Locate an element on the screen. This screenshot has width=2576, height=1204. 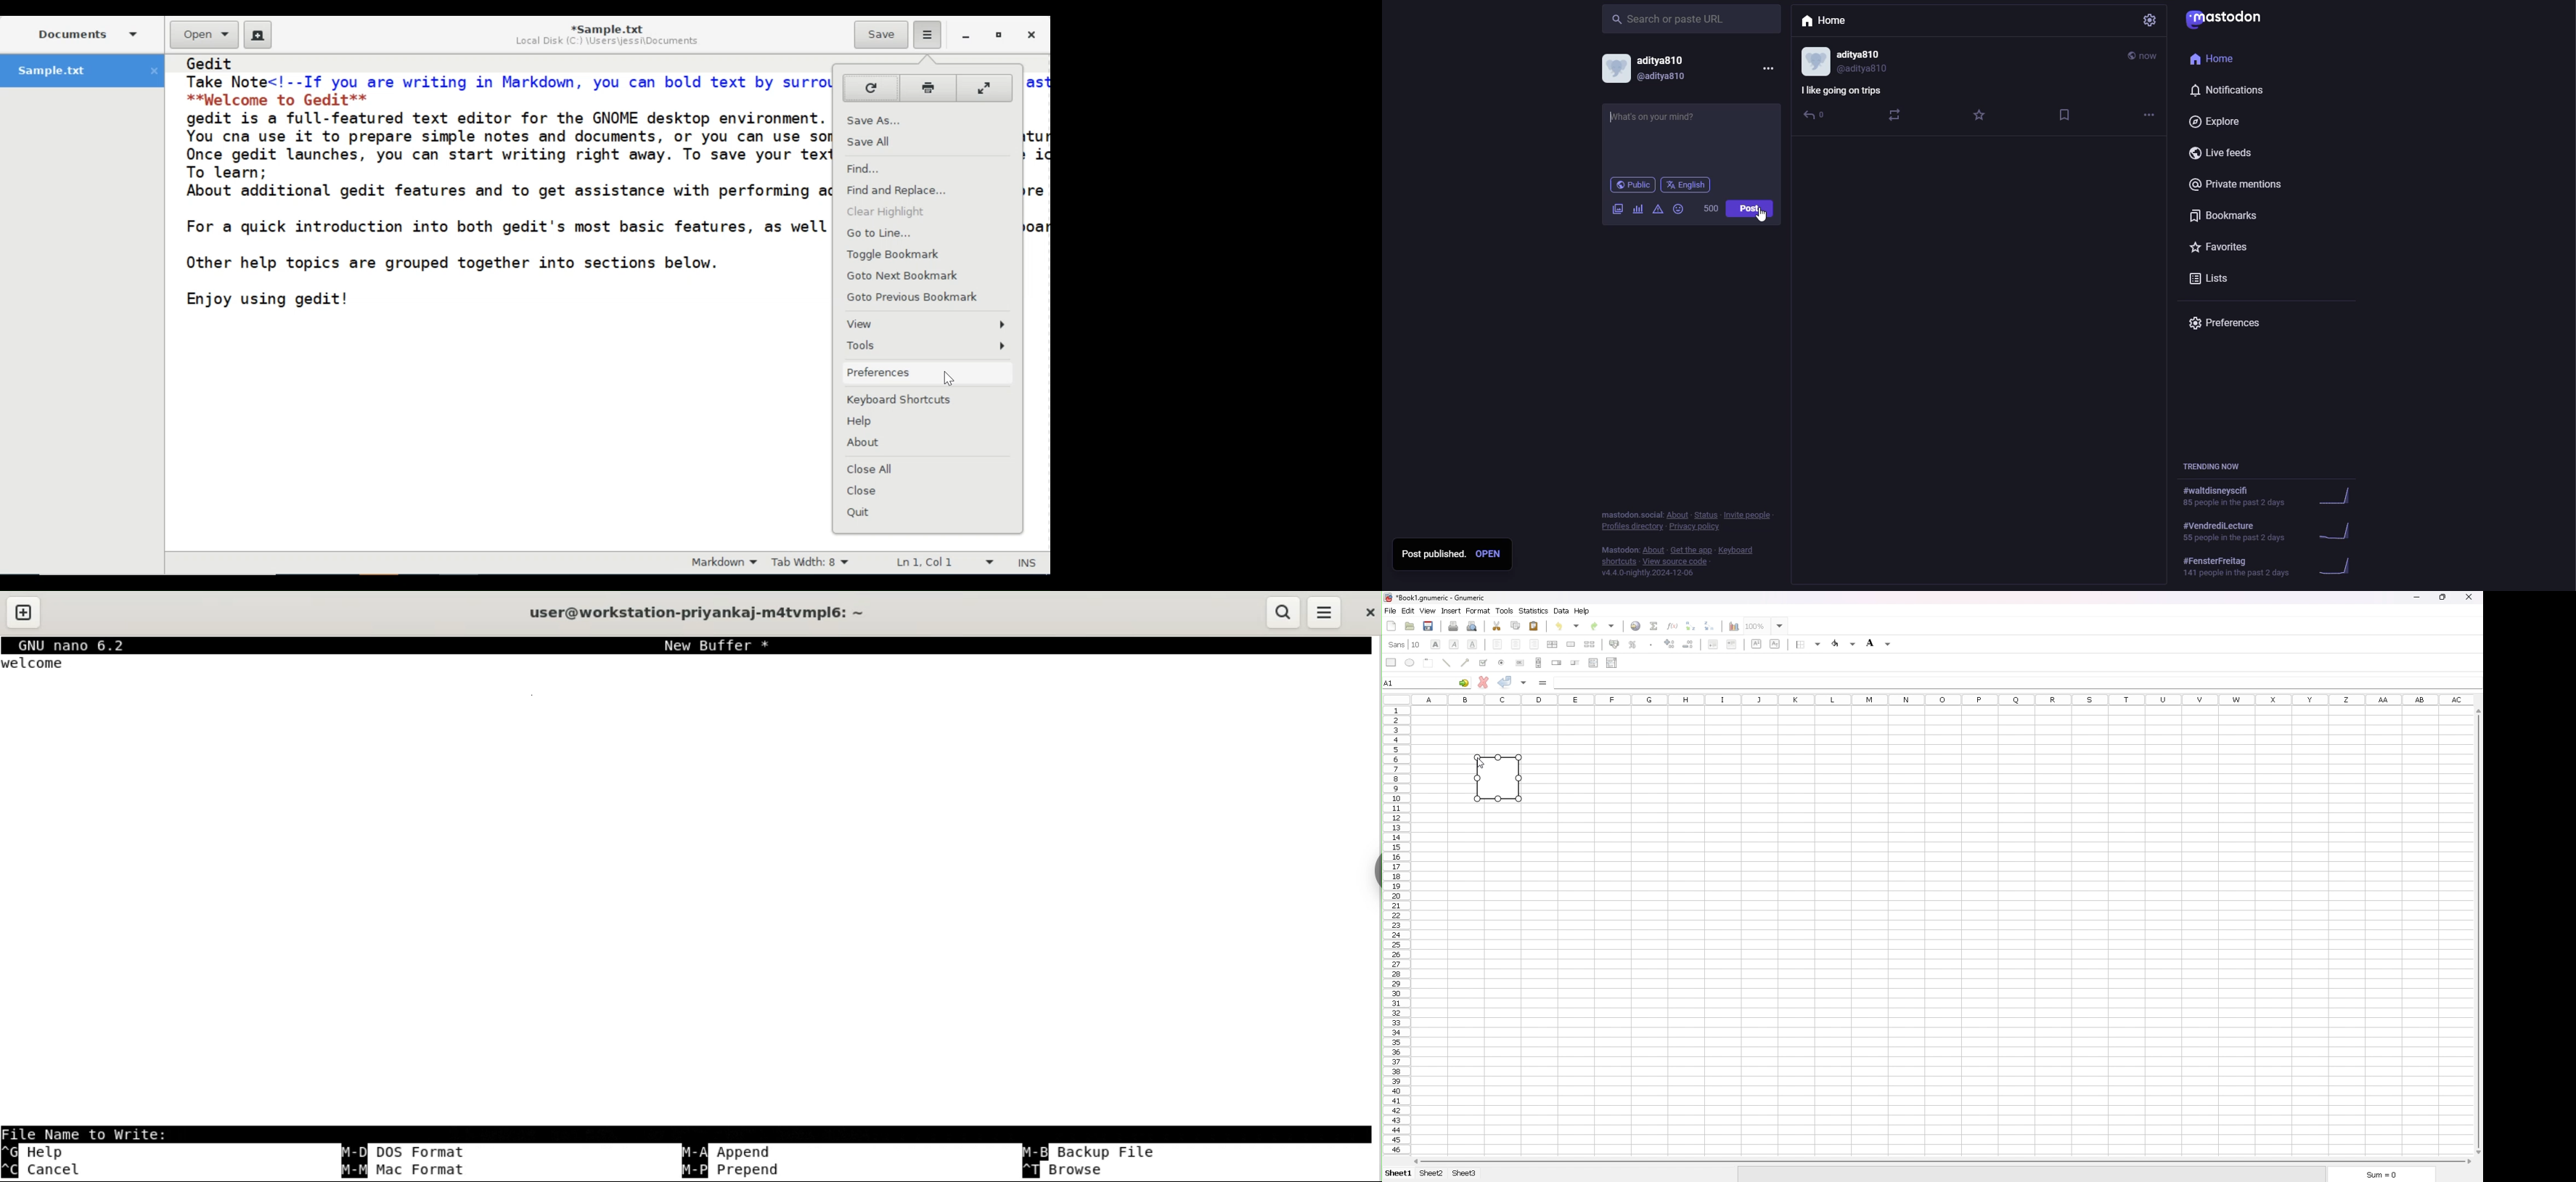
polls is located at coordinates (1638, 209).